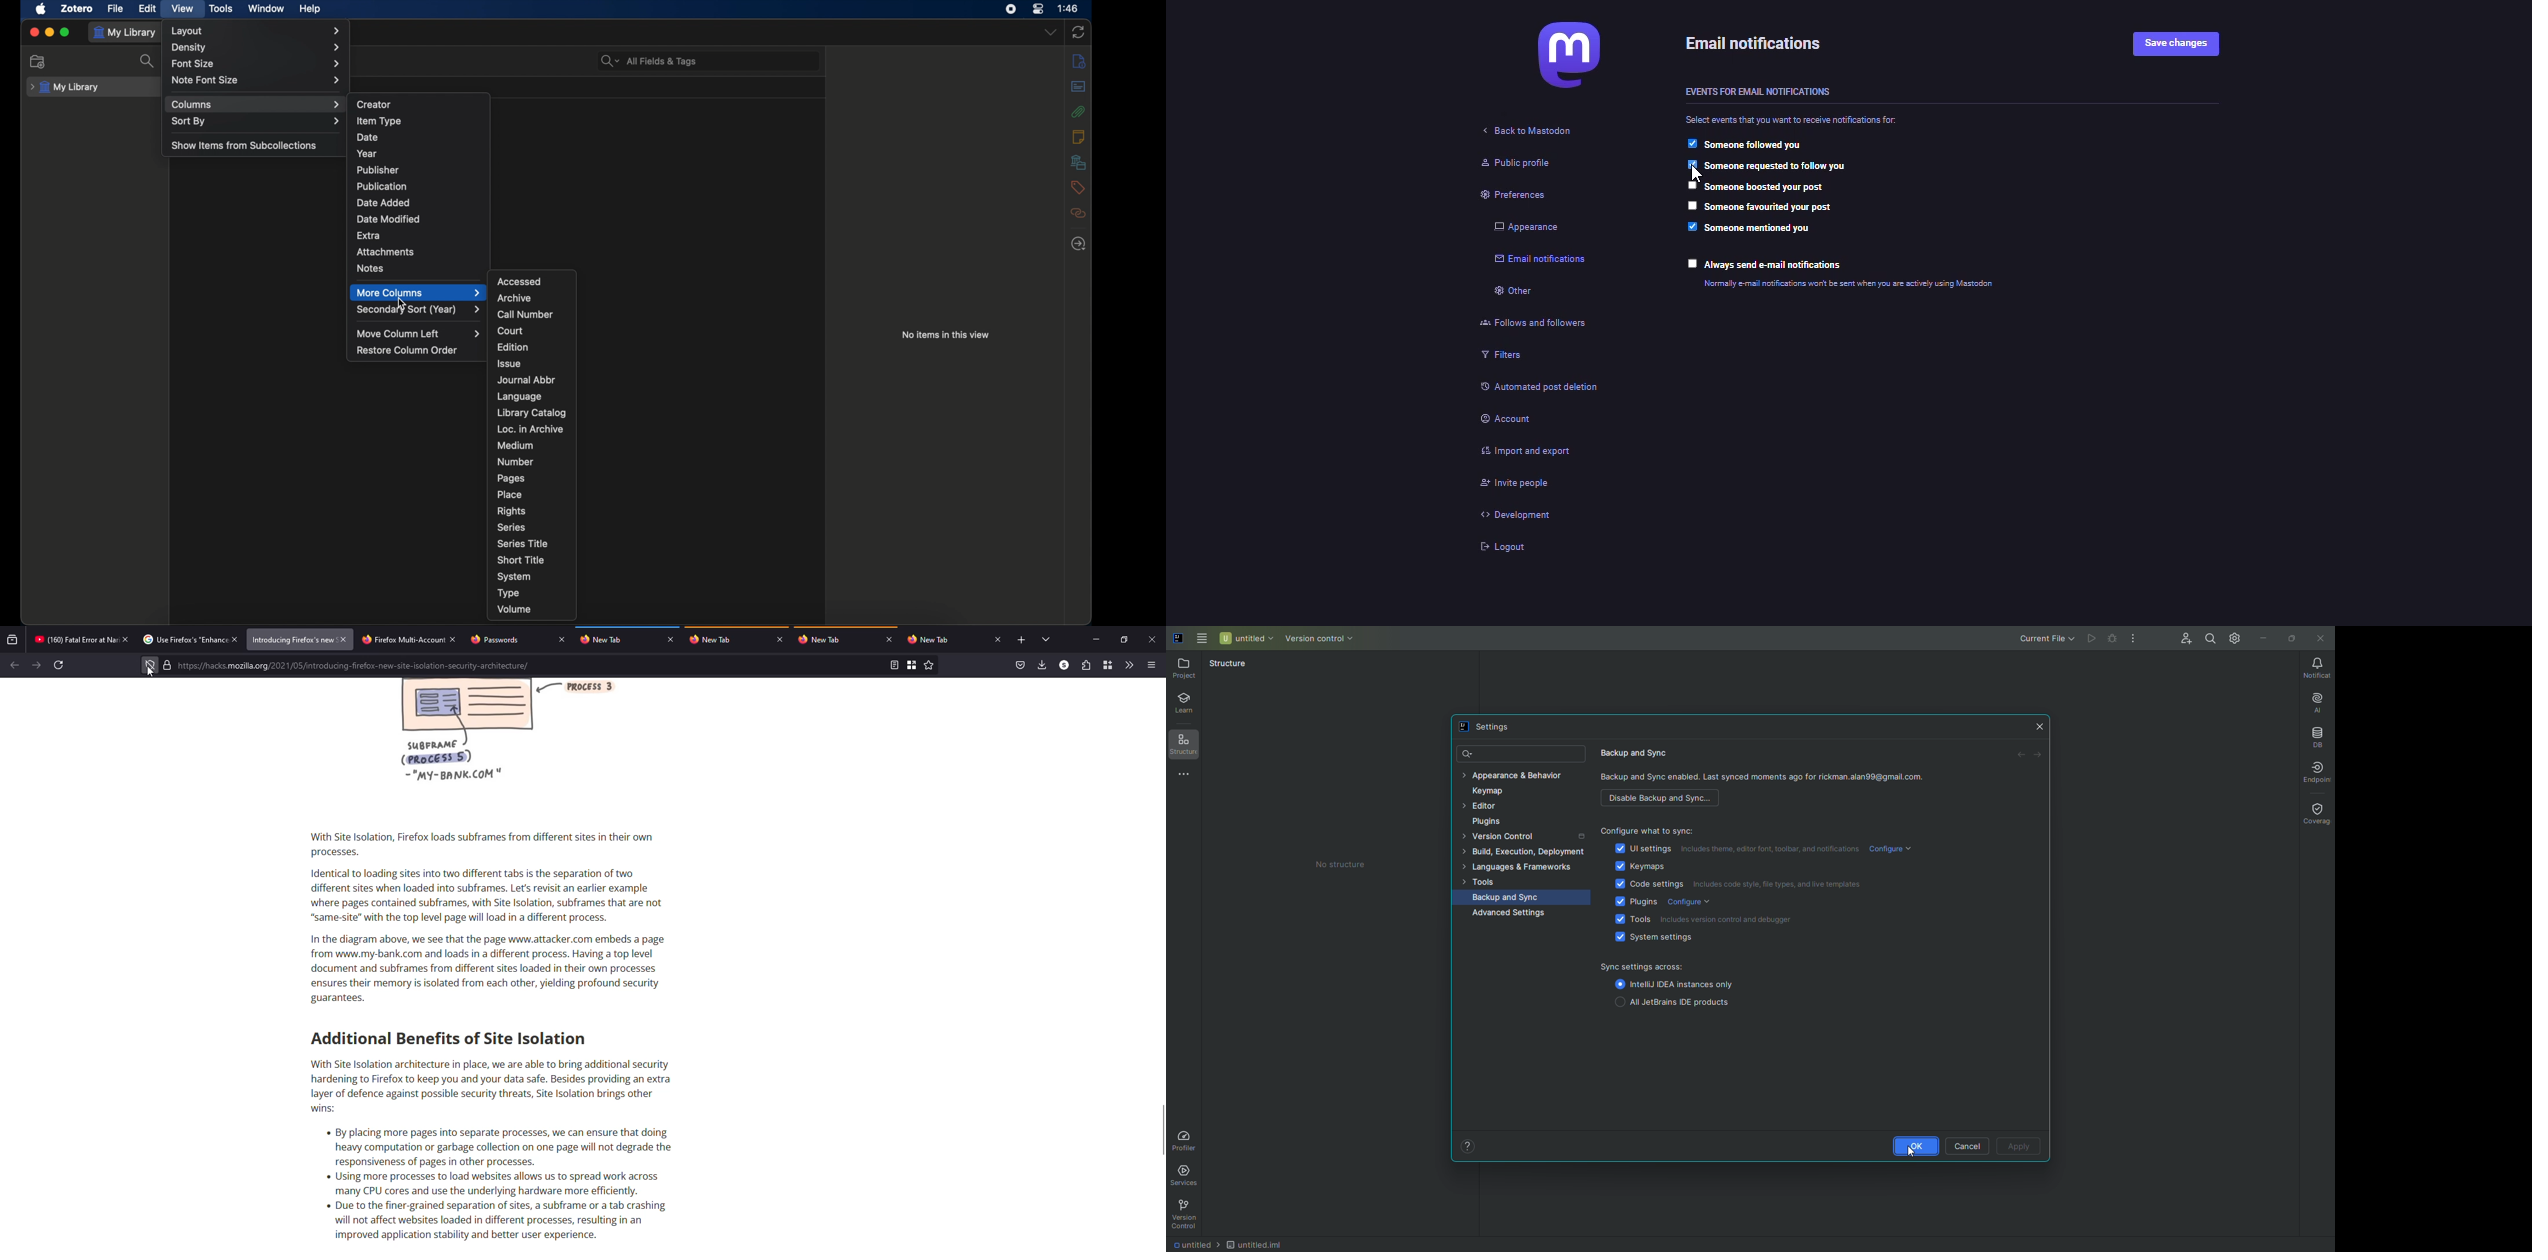 This screenshot has width=2548, height=1260. Describe the element at coordinates (65, 32) in the screenshot. I see `maximize` at that location.